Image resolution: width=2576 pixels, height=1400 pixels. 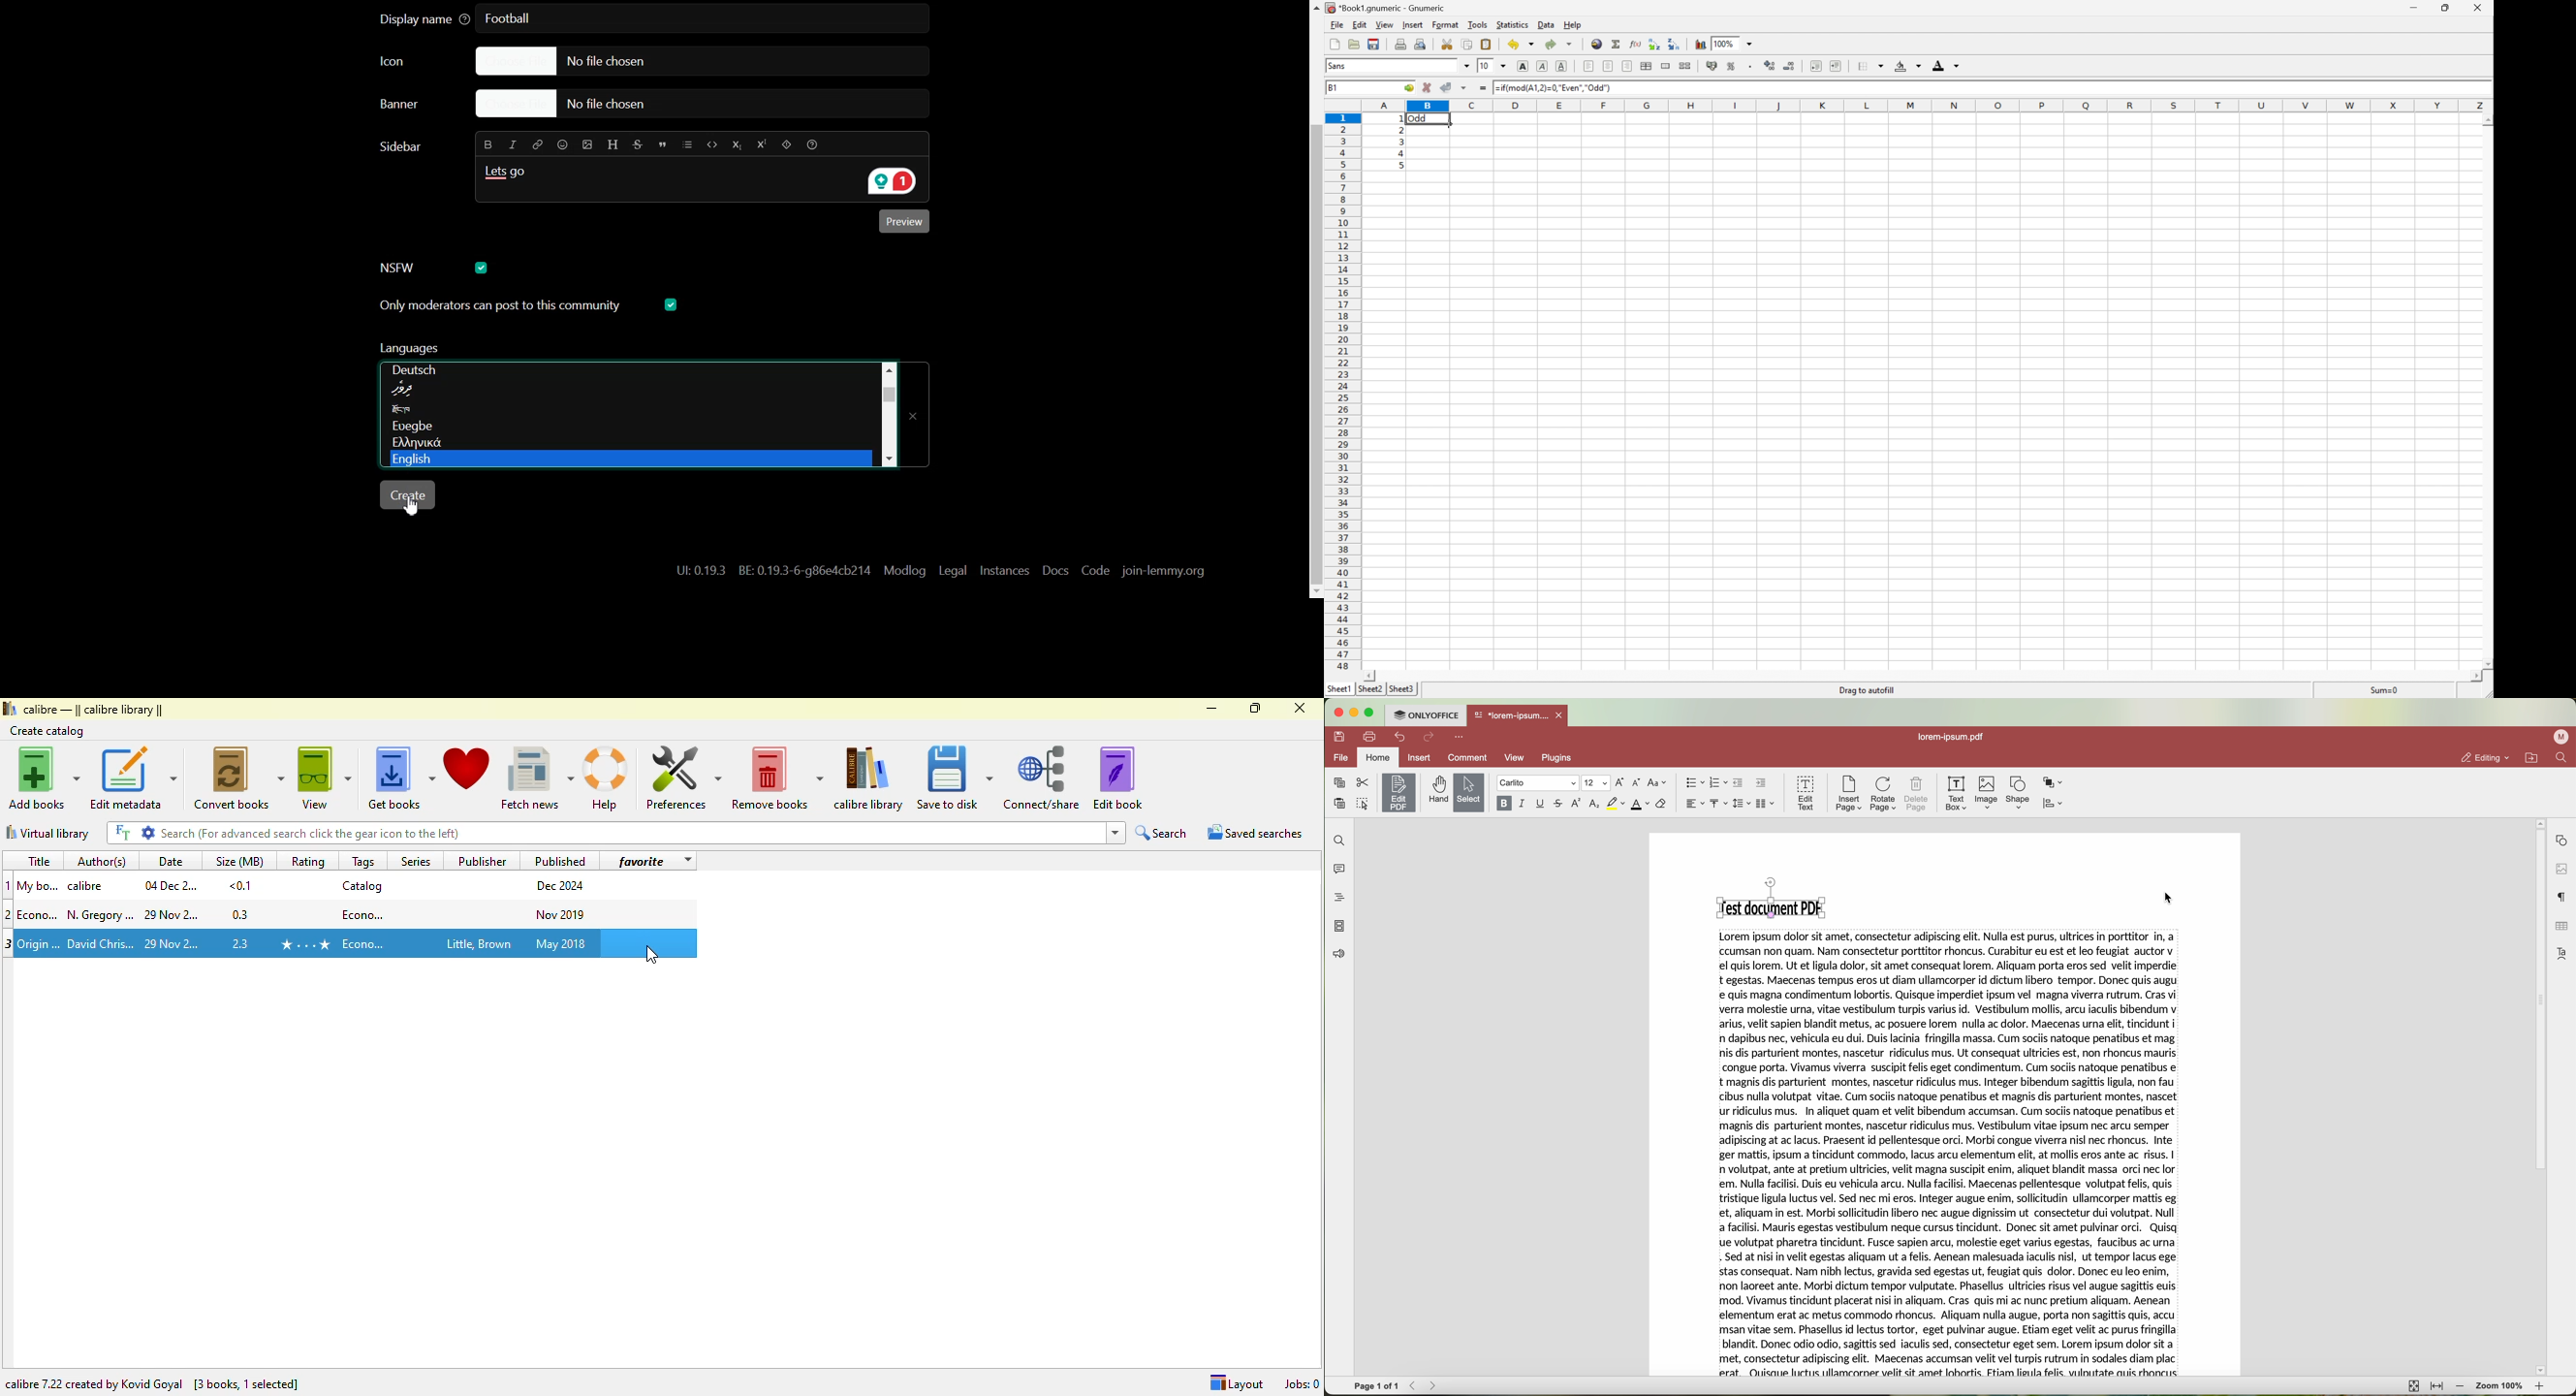 What do you see at coordinates (1654, 44) in the screenshot?
I see `Sort the selected region in ascending order based on the first column selected` at bounding box center [1654, 44].